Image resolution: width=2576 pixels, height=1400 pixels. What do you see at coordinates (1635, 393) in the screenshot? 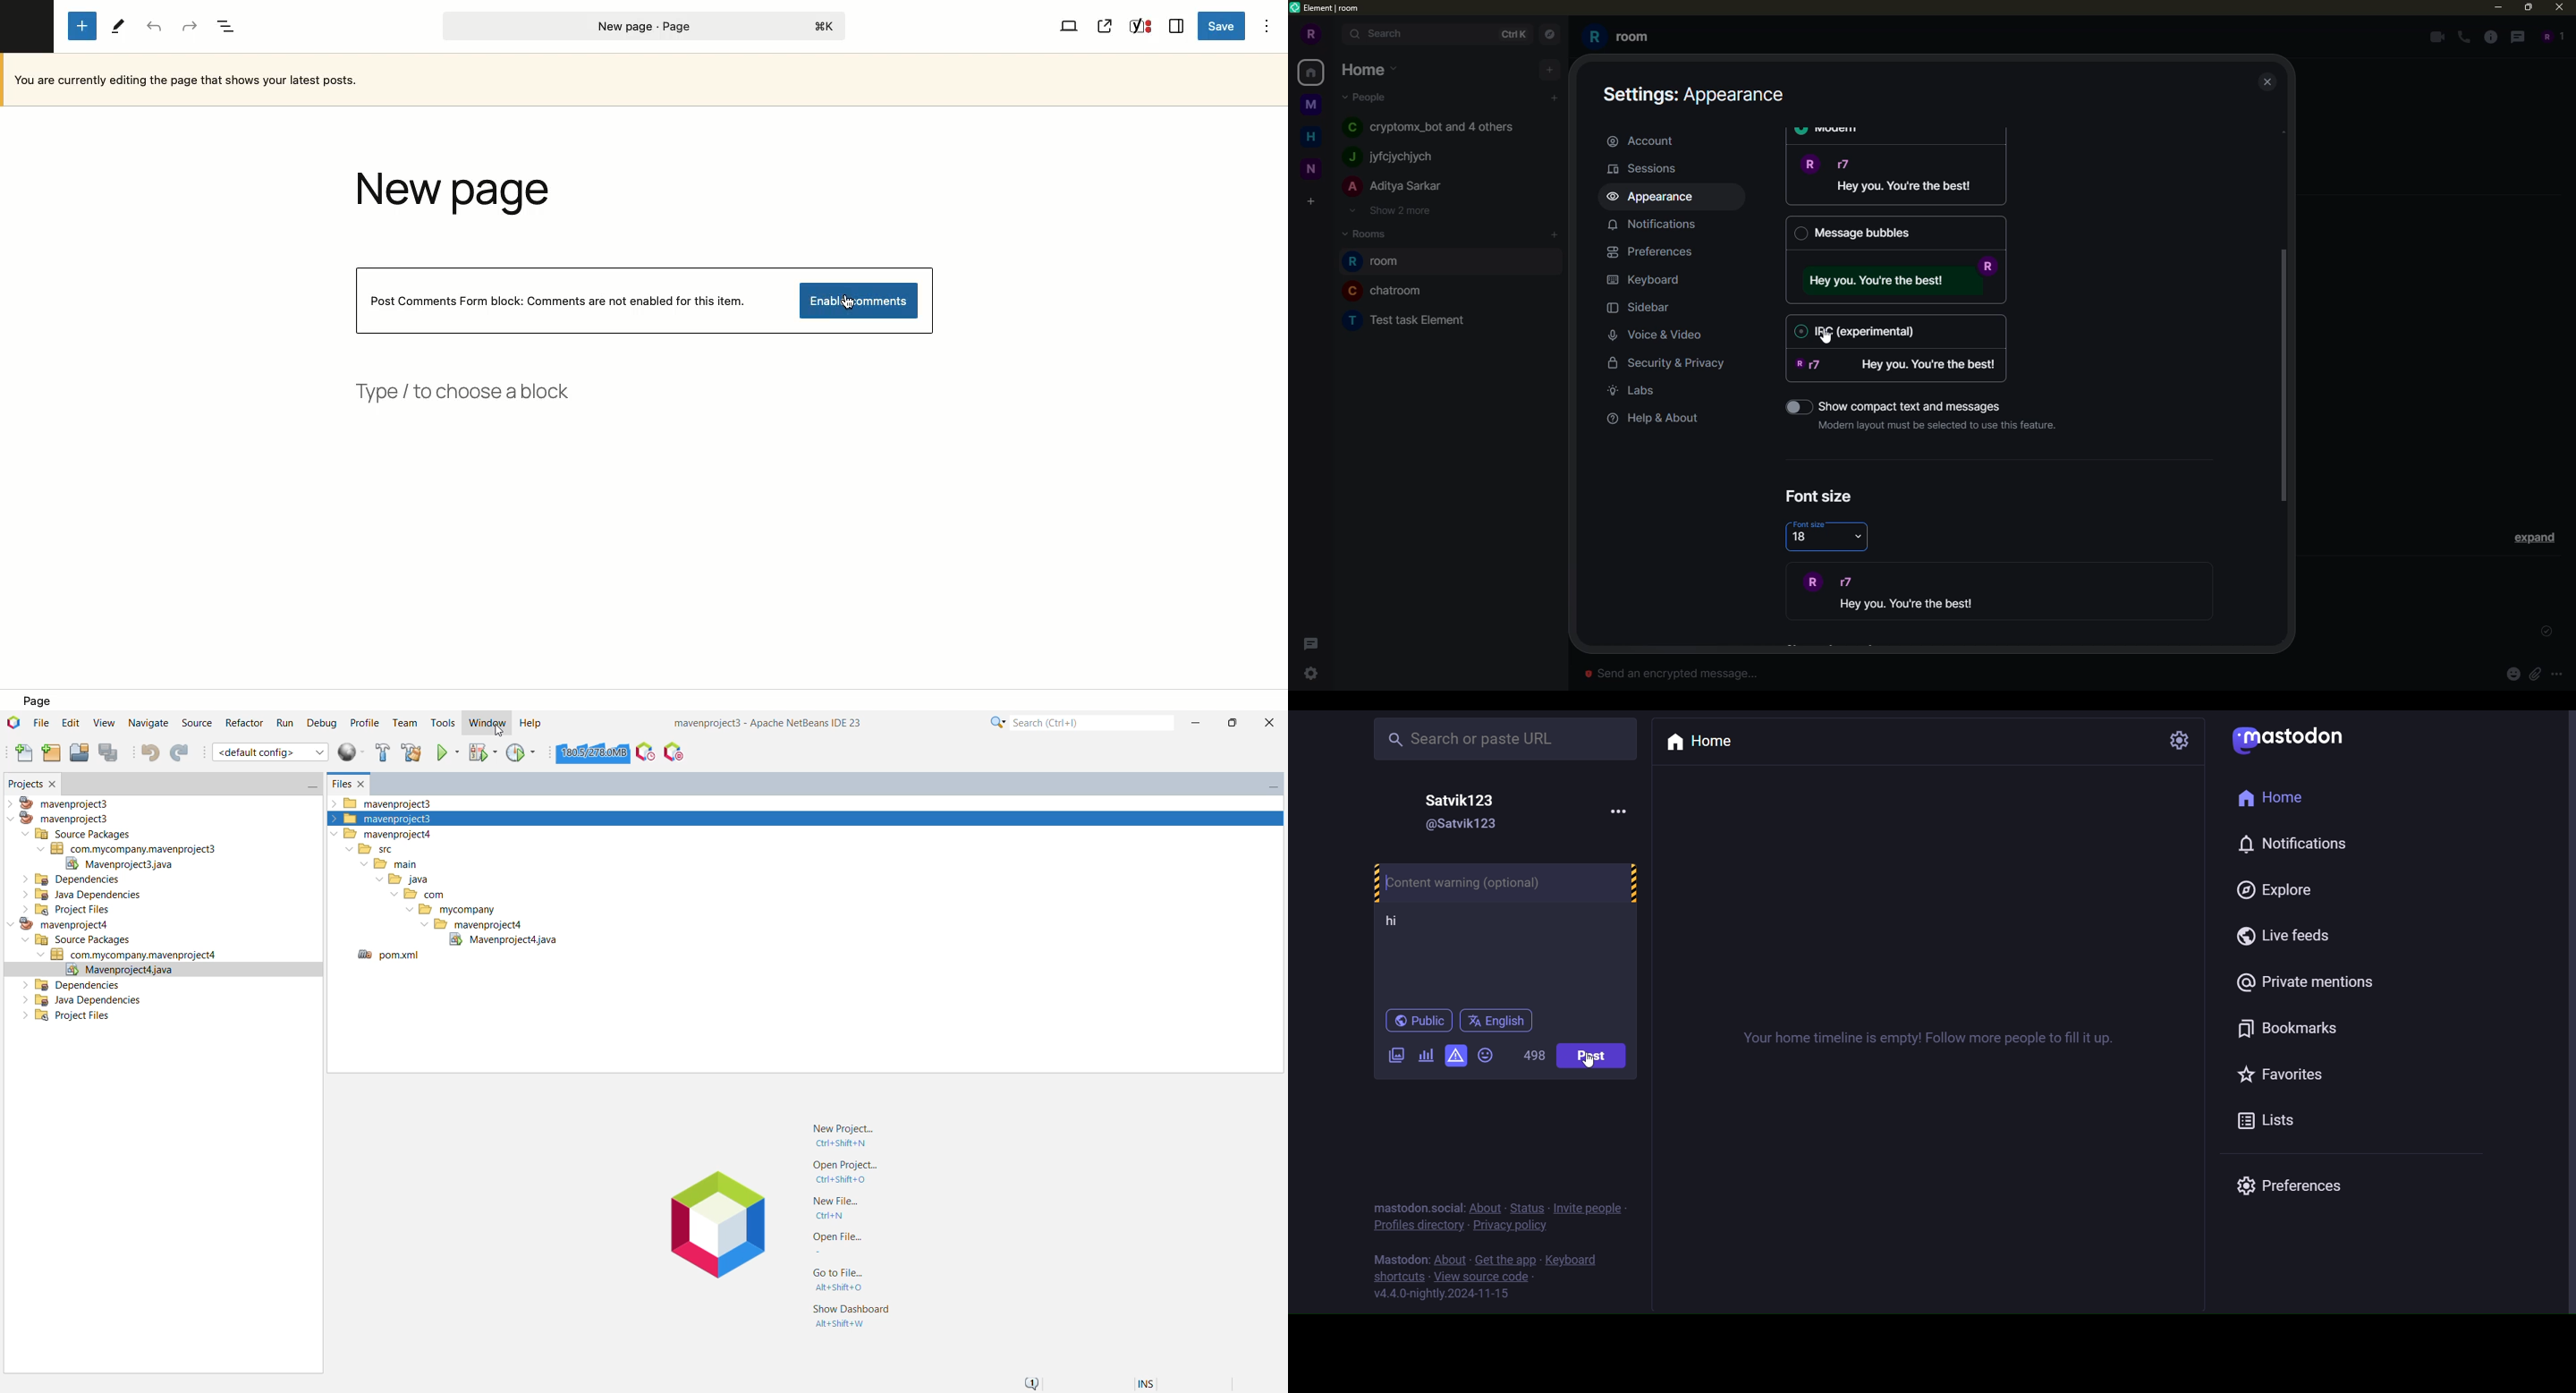
I see `labs` at bounding box center [1635, 393].